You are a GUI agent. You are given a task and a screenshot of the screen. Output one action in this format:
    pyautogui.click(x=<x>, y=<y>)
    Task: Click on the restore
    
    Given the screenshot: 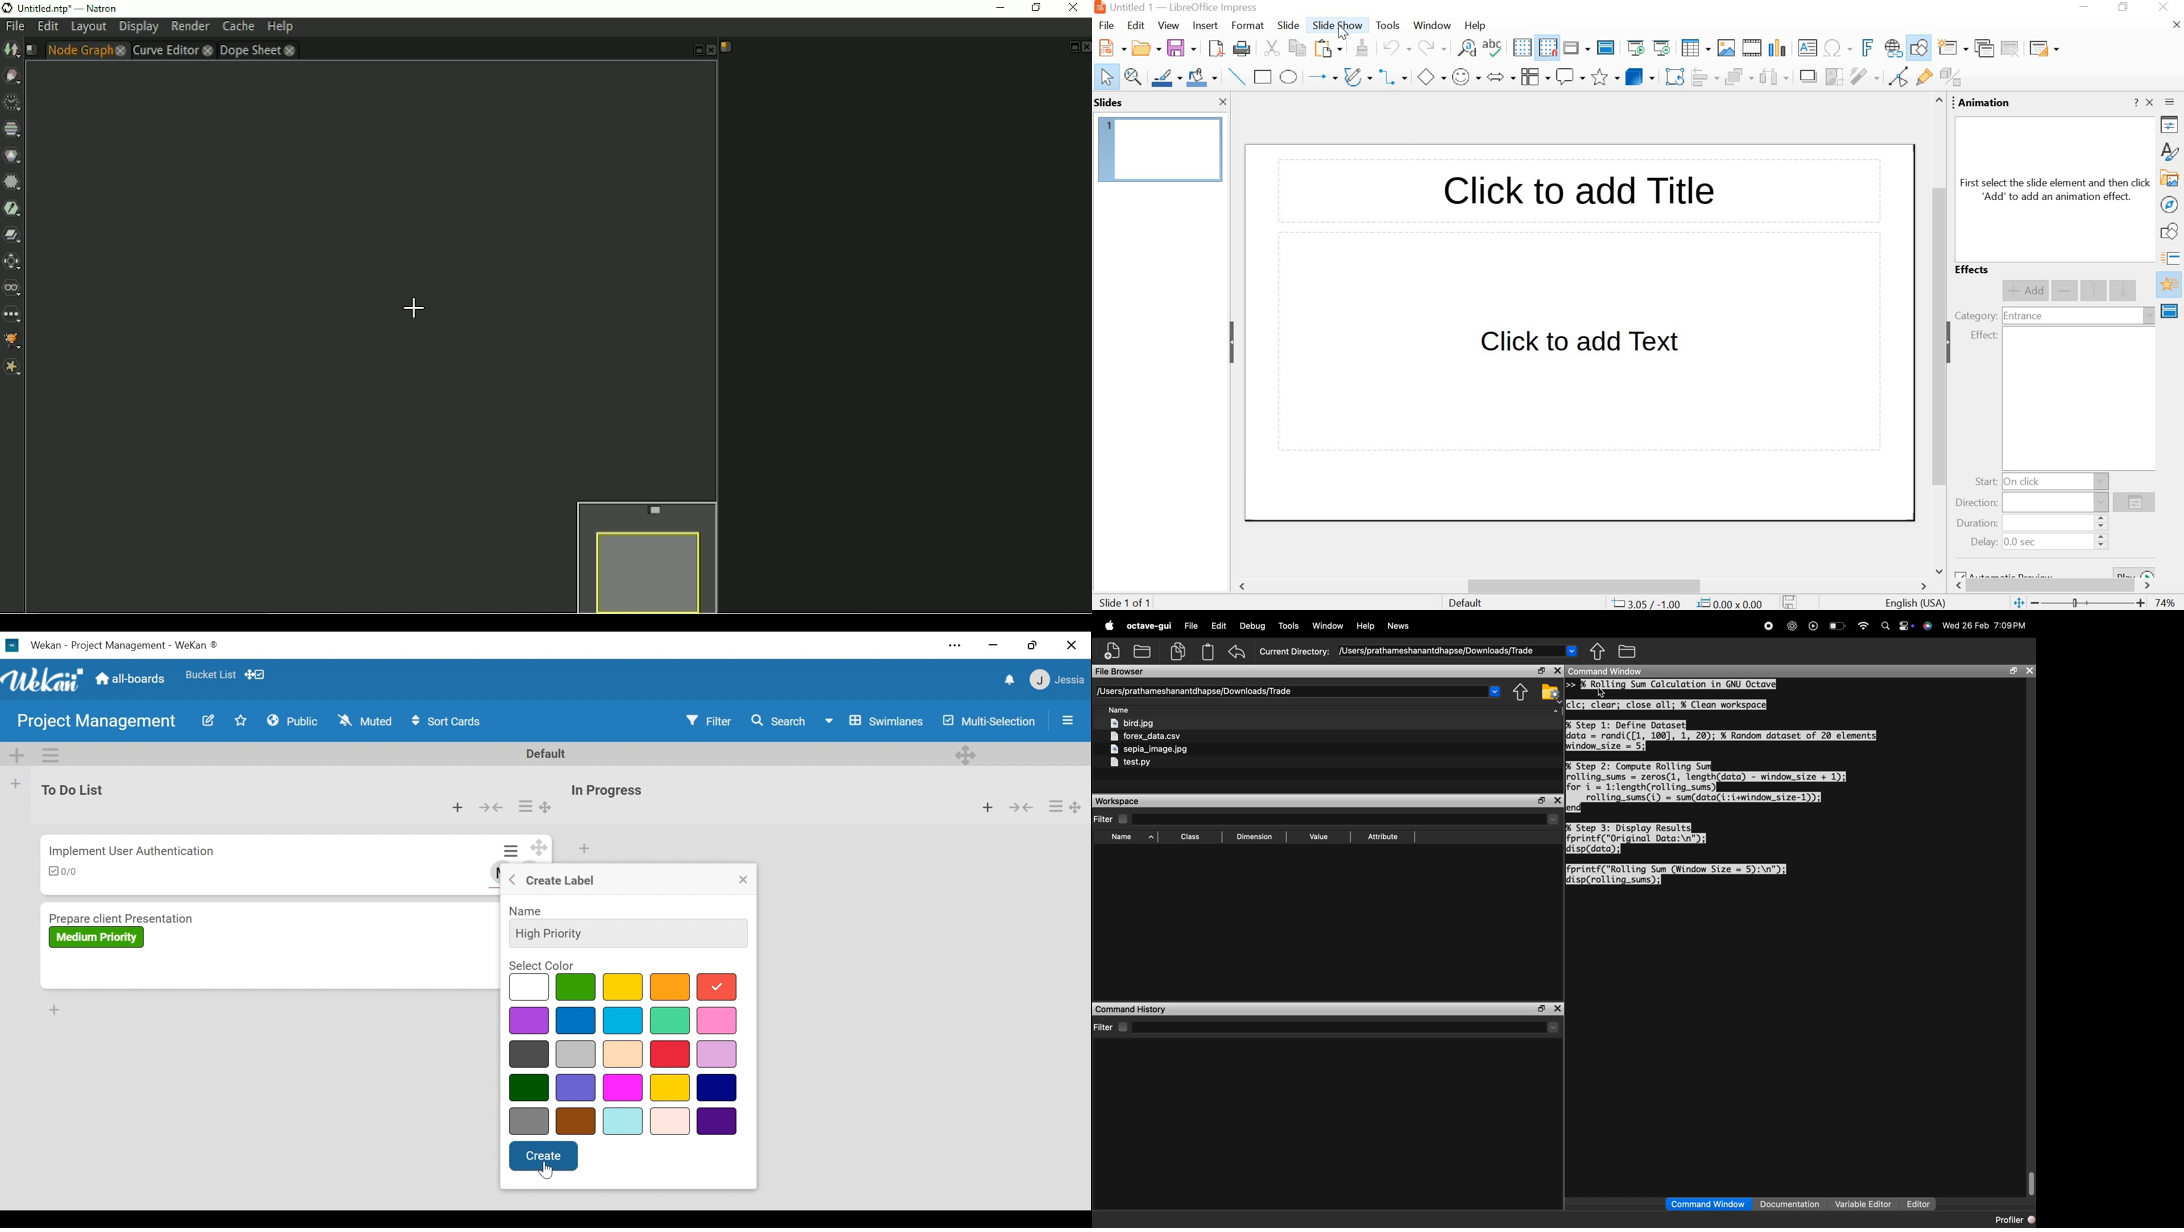 What is the action you would take?
    pyautogui.click(x=1033, y=645)
    